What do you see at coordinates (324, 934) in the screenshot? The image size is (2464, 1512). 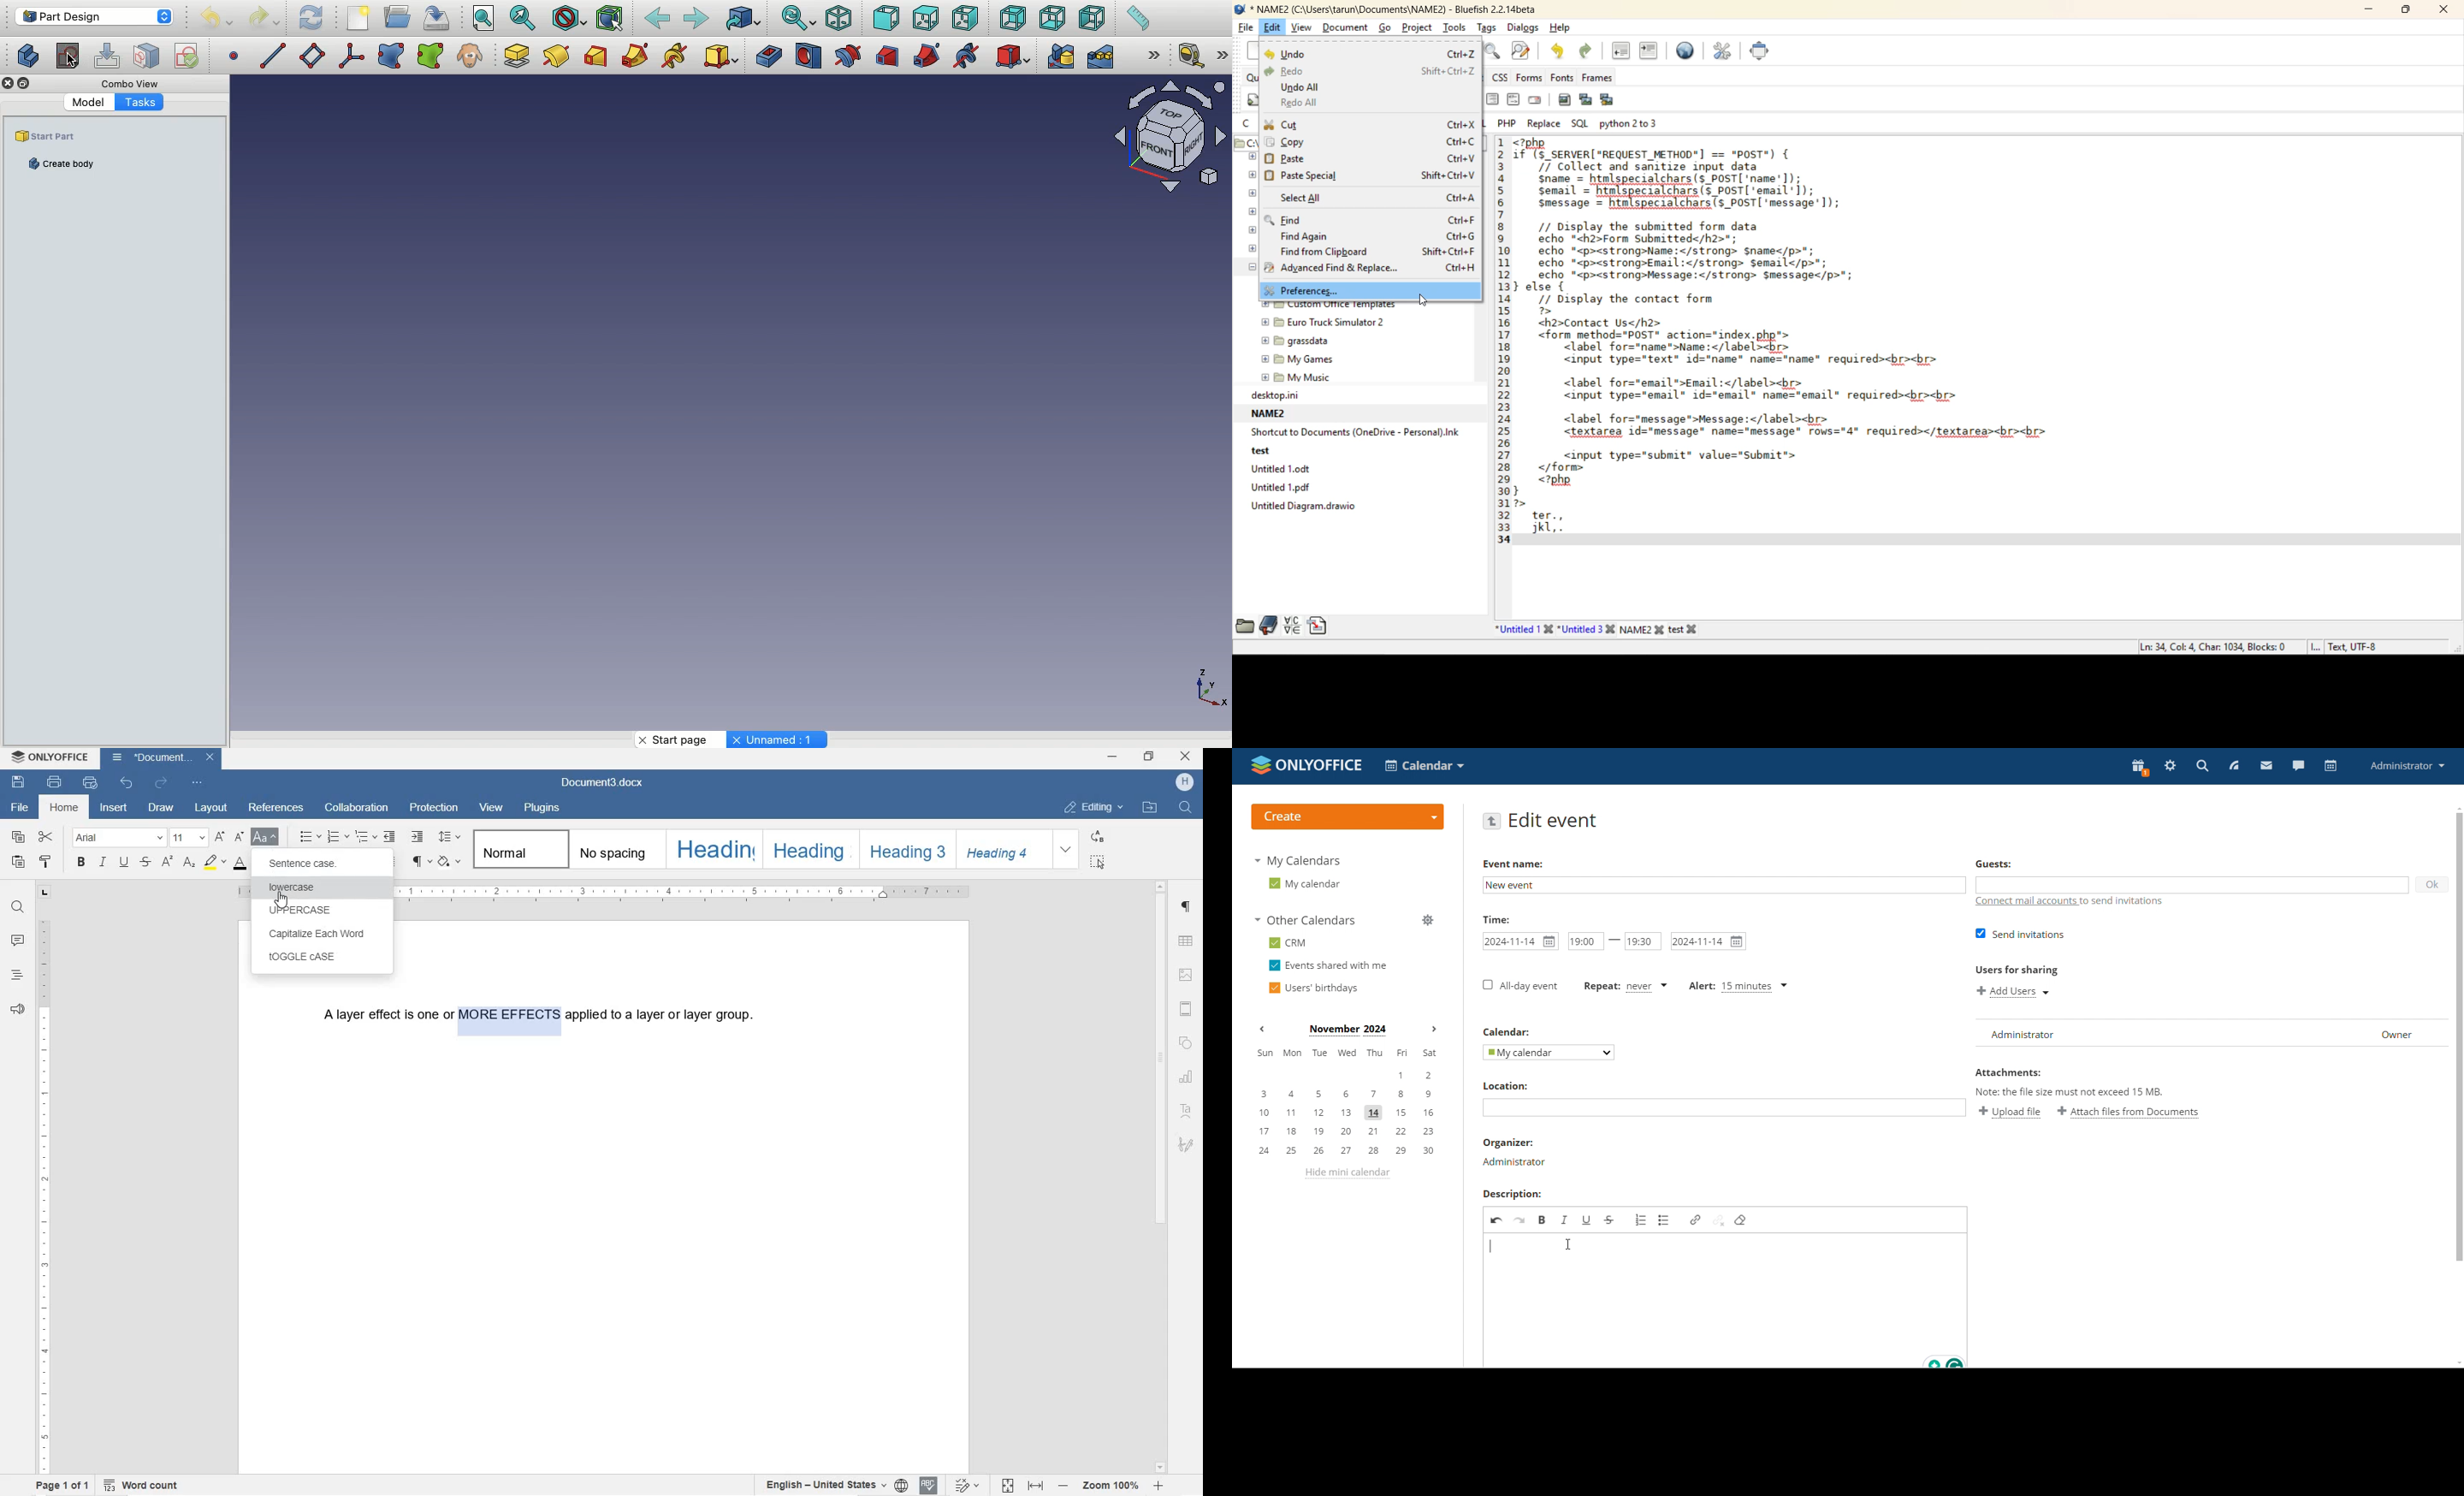 I see `CAPITALIZE EACH WORD` at bounding box center [324, 934].